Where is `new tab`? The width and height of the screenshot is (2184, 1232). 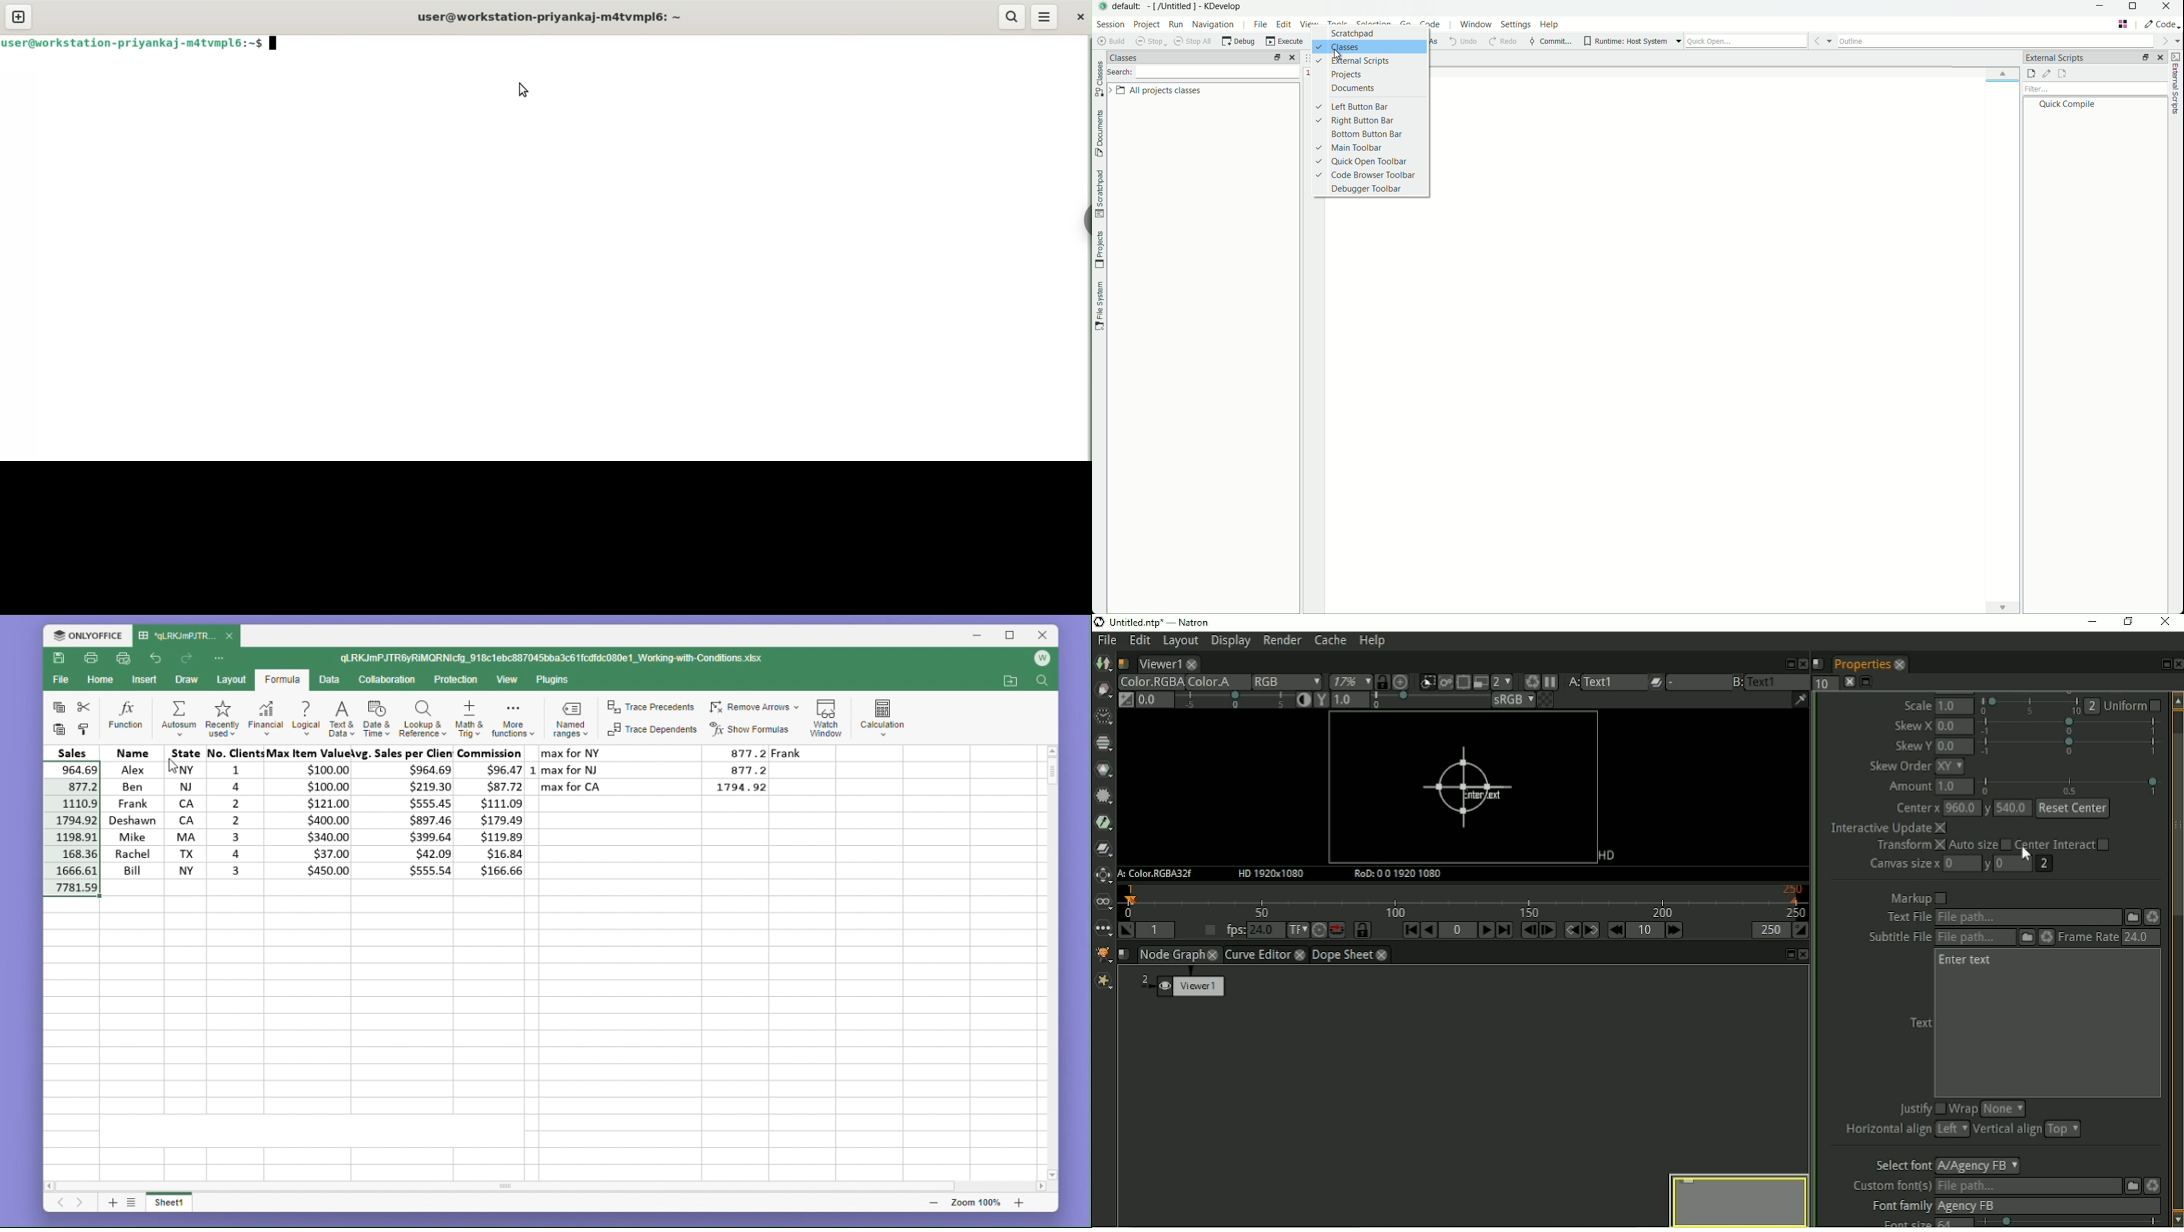 new tab is located at coordinates (21, 17).